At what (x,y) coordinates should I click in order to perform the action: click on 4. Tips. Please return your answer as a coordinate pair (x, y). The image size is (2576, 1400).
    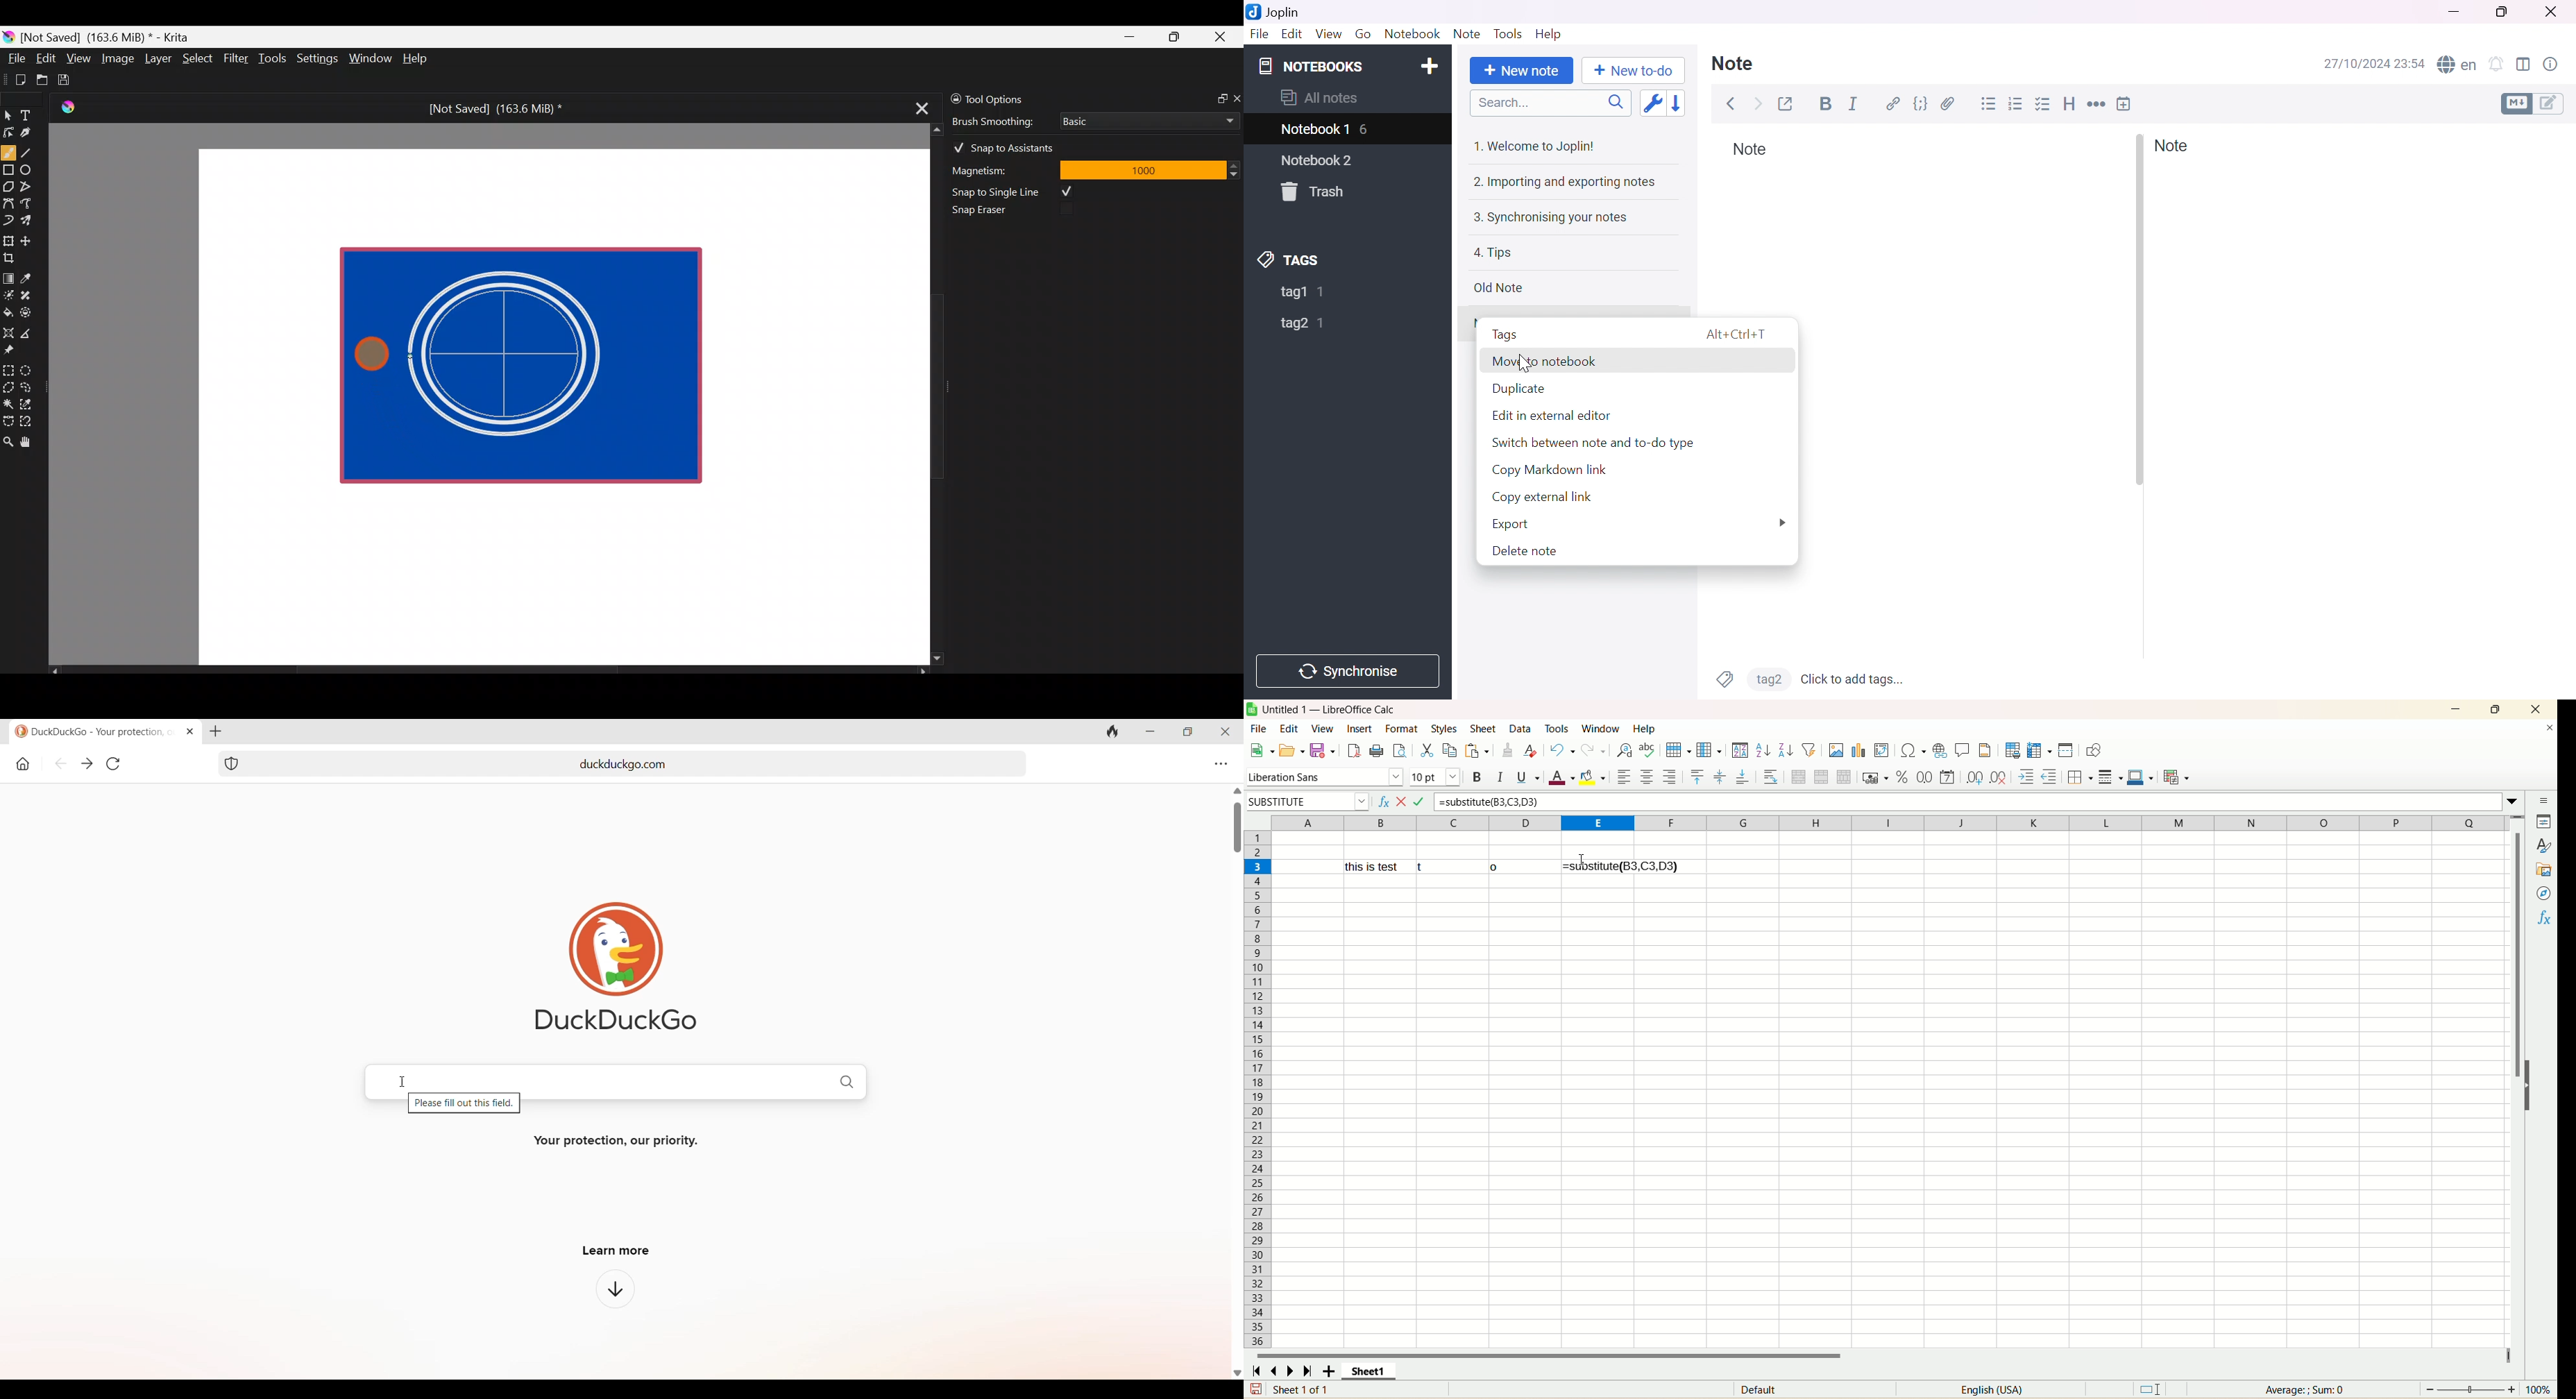
    Looking at the image, I should click on (1493, 253).